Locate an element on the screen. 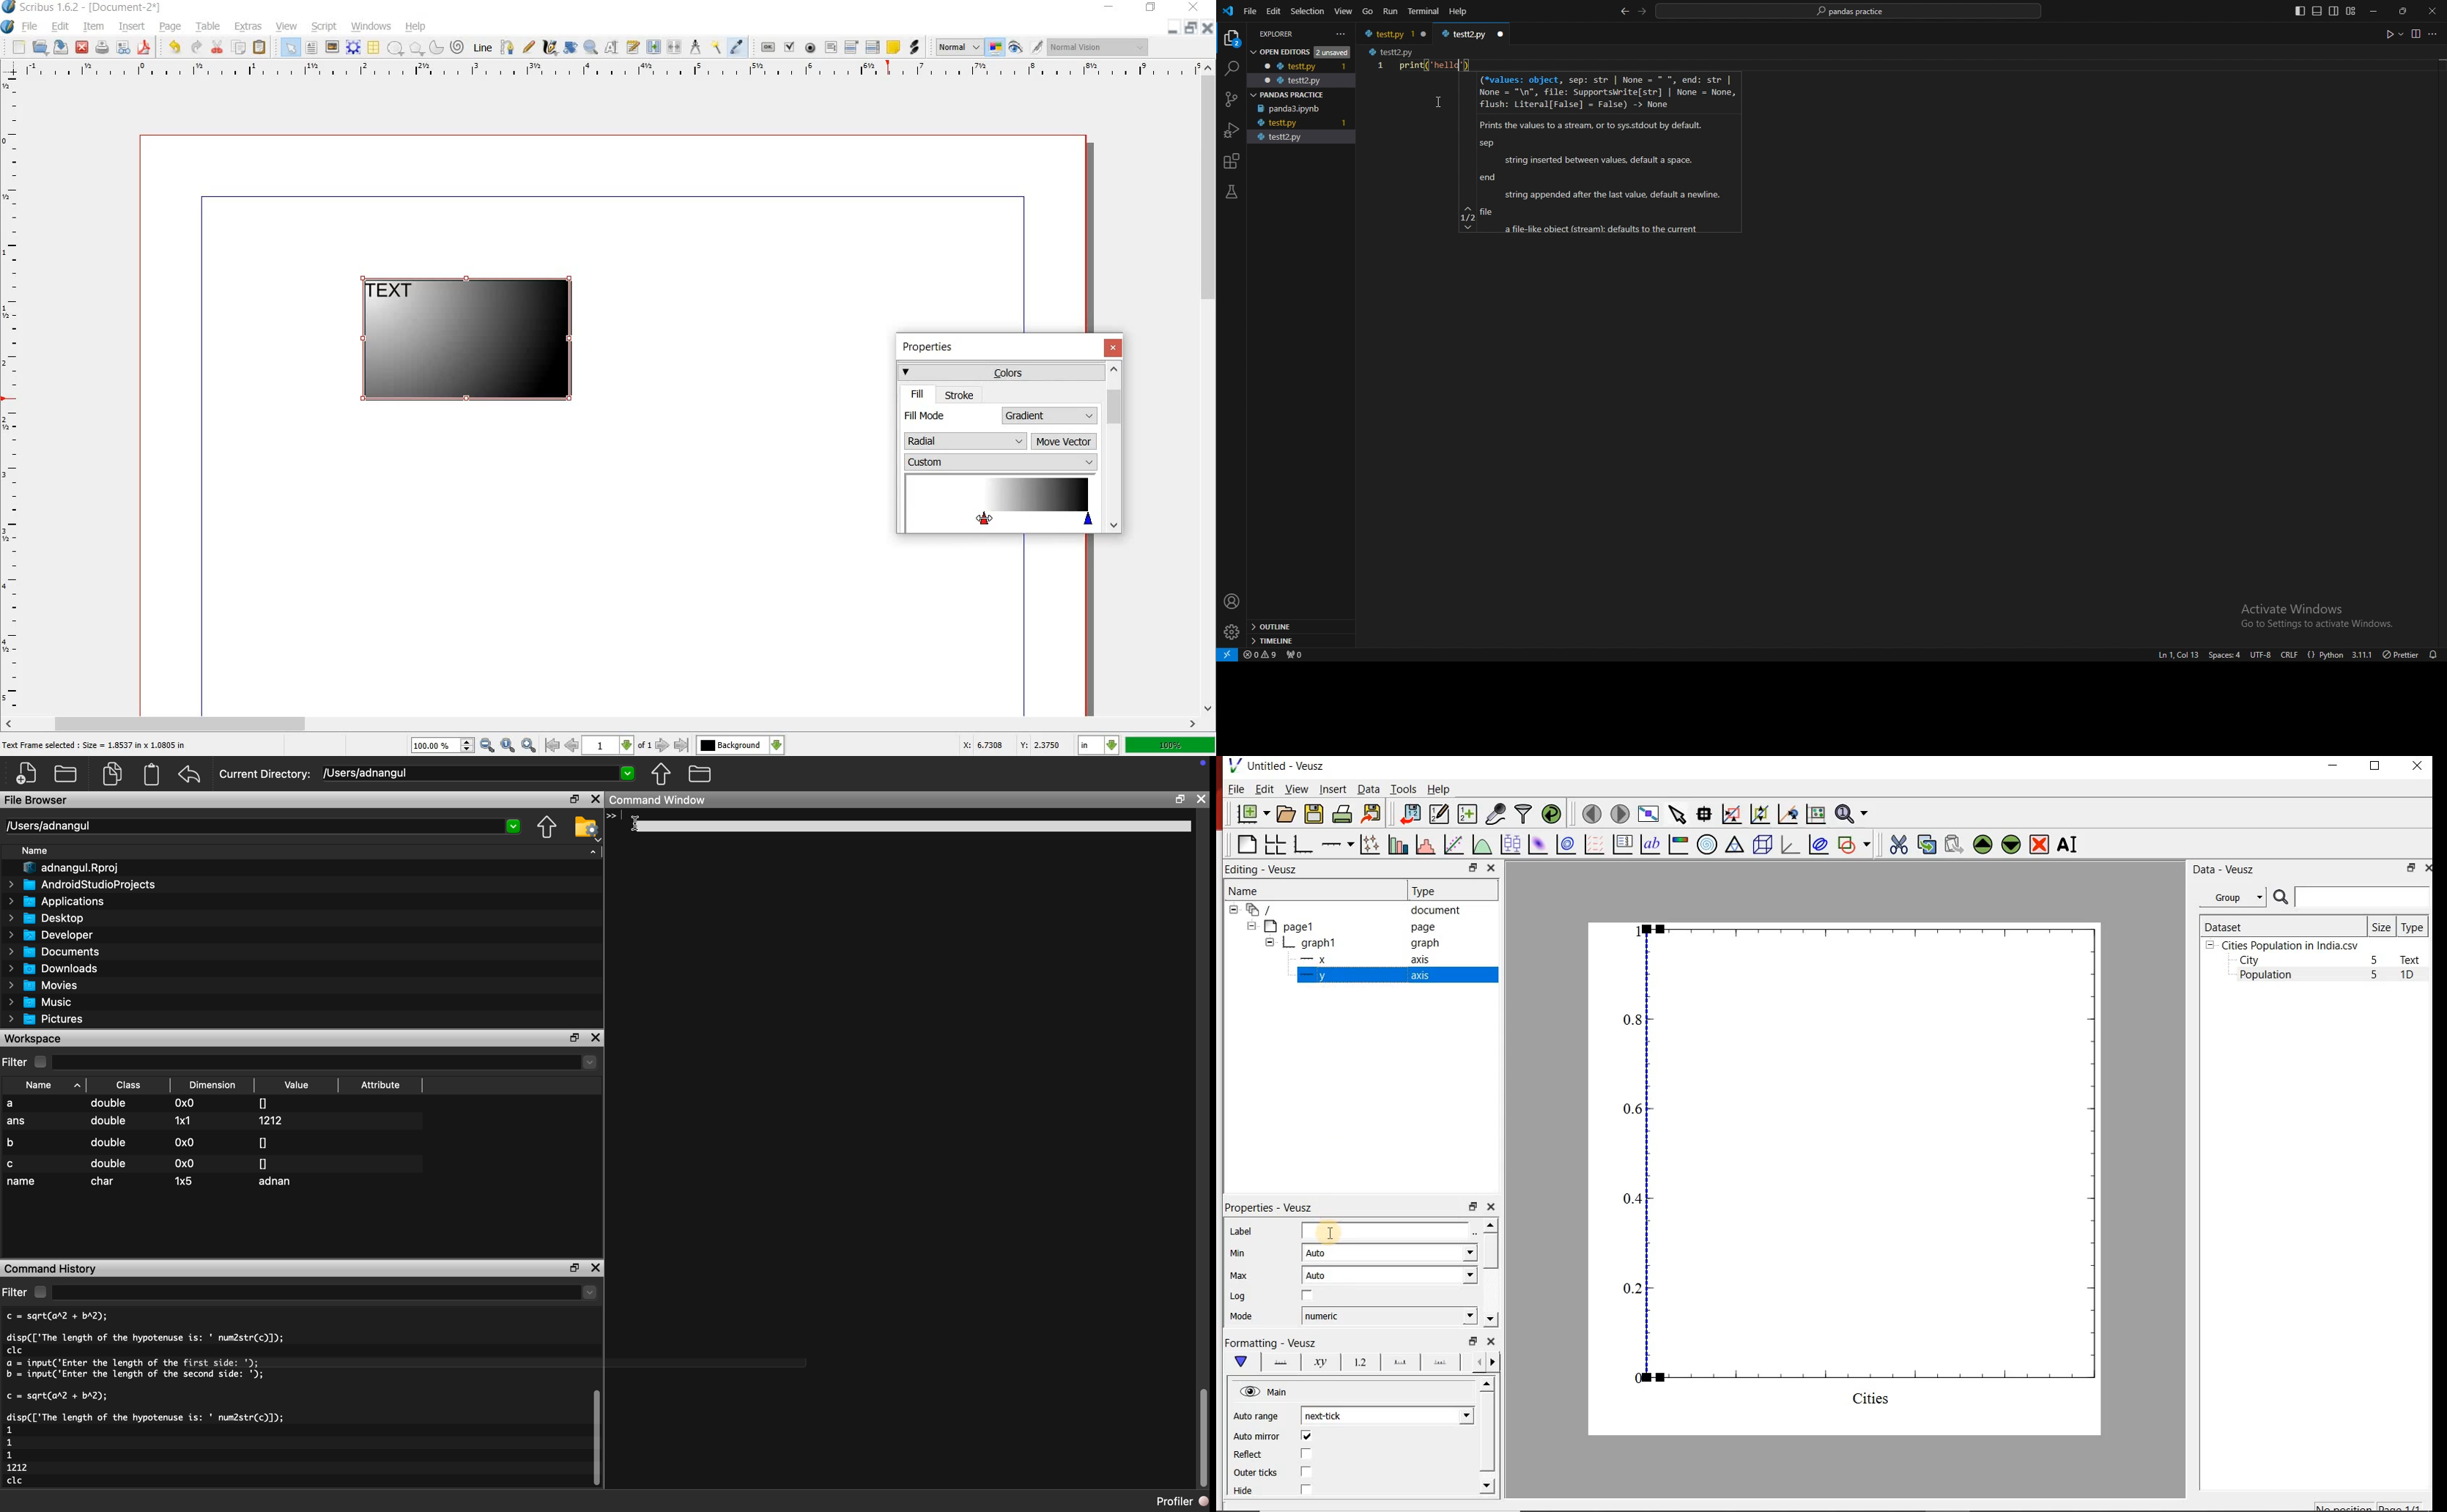 The image size is (2464, 1512). radial is located at coordinates (966, 439).